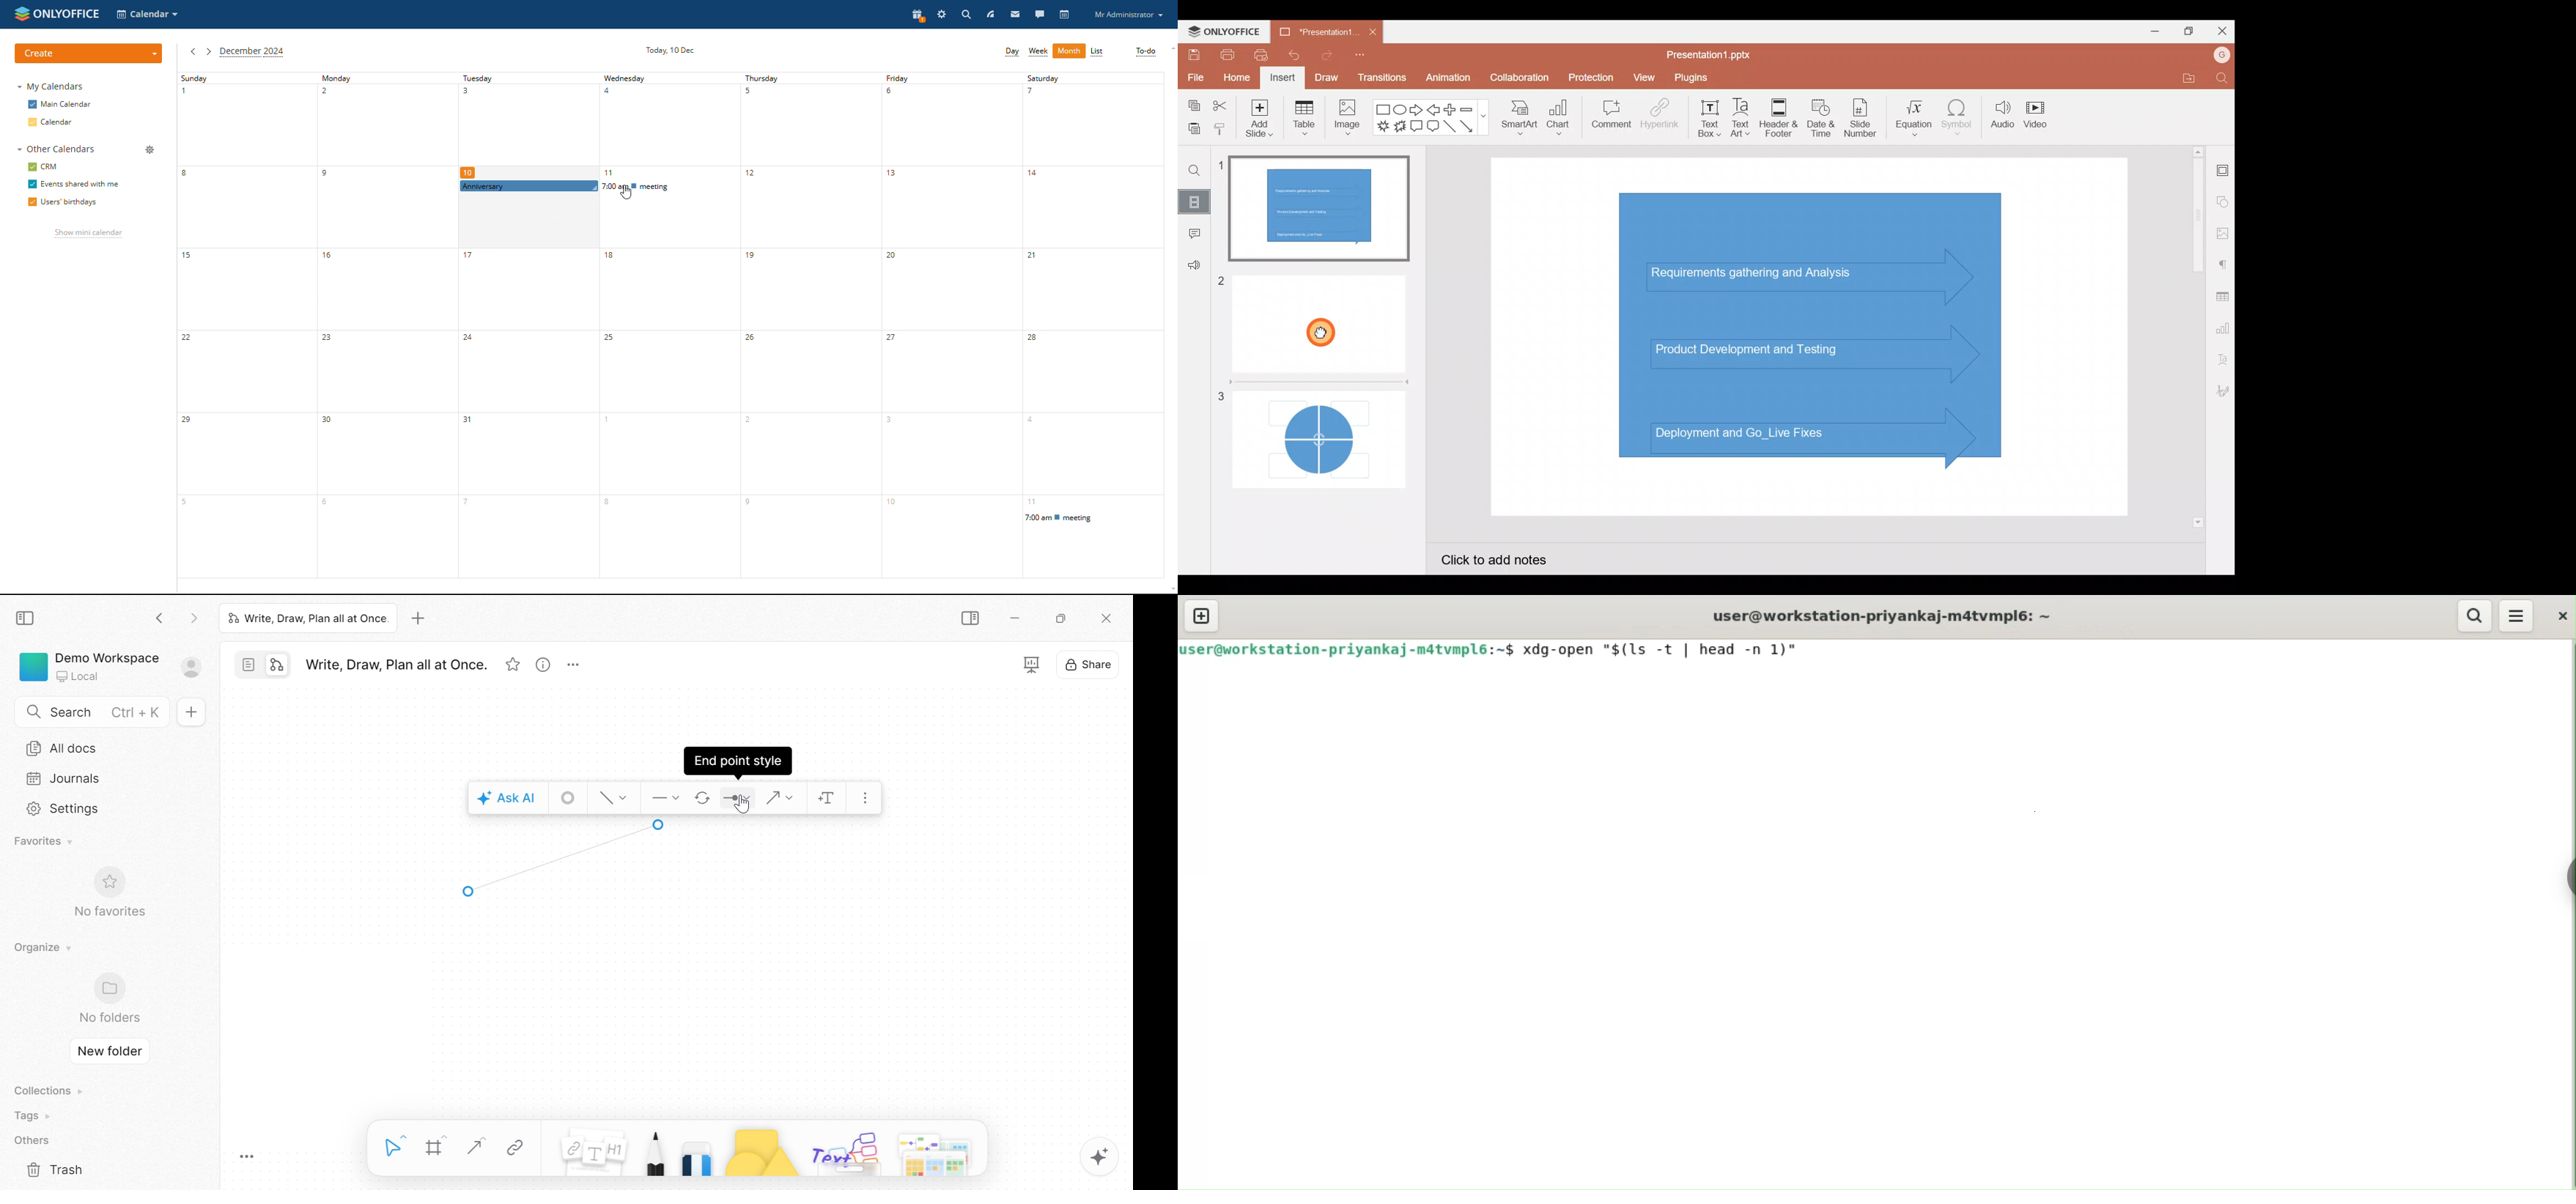 This screenshot has height=1204, width=2576. Describe the element at coordinates (244, 324) in the screenshot. I see `sunday` at that location.